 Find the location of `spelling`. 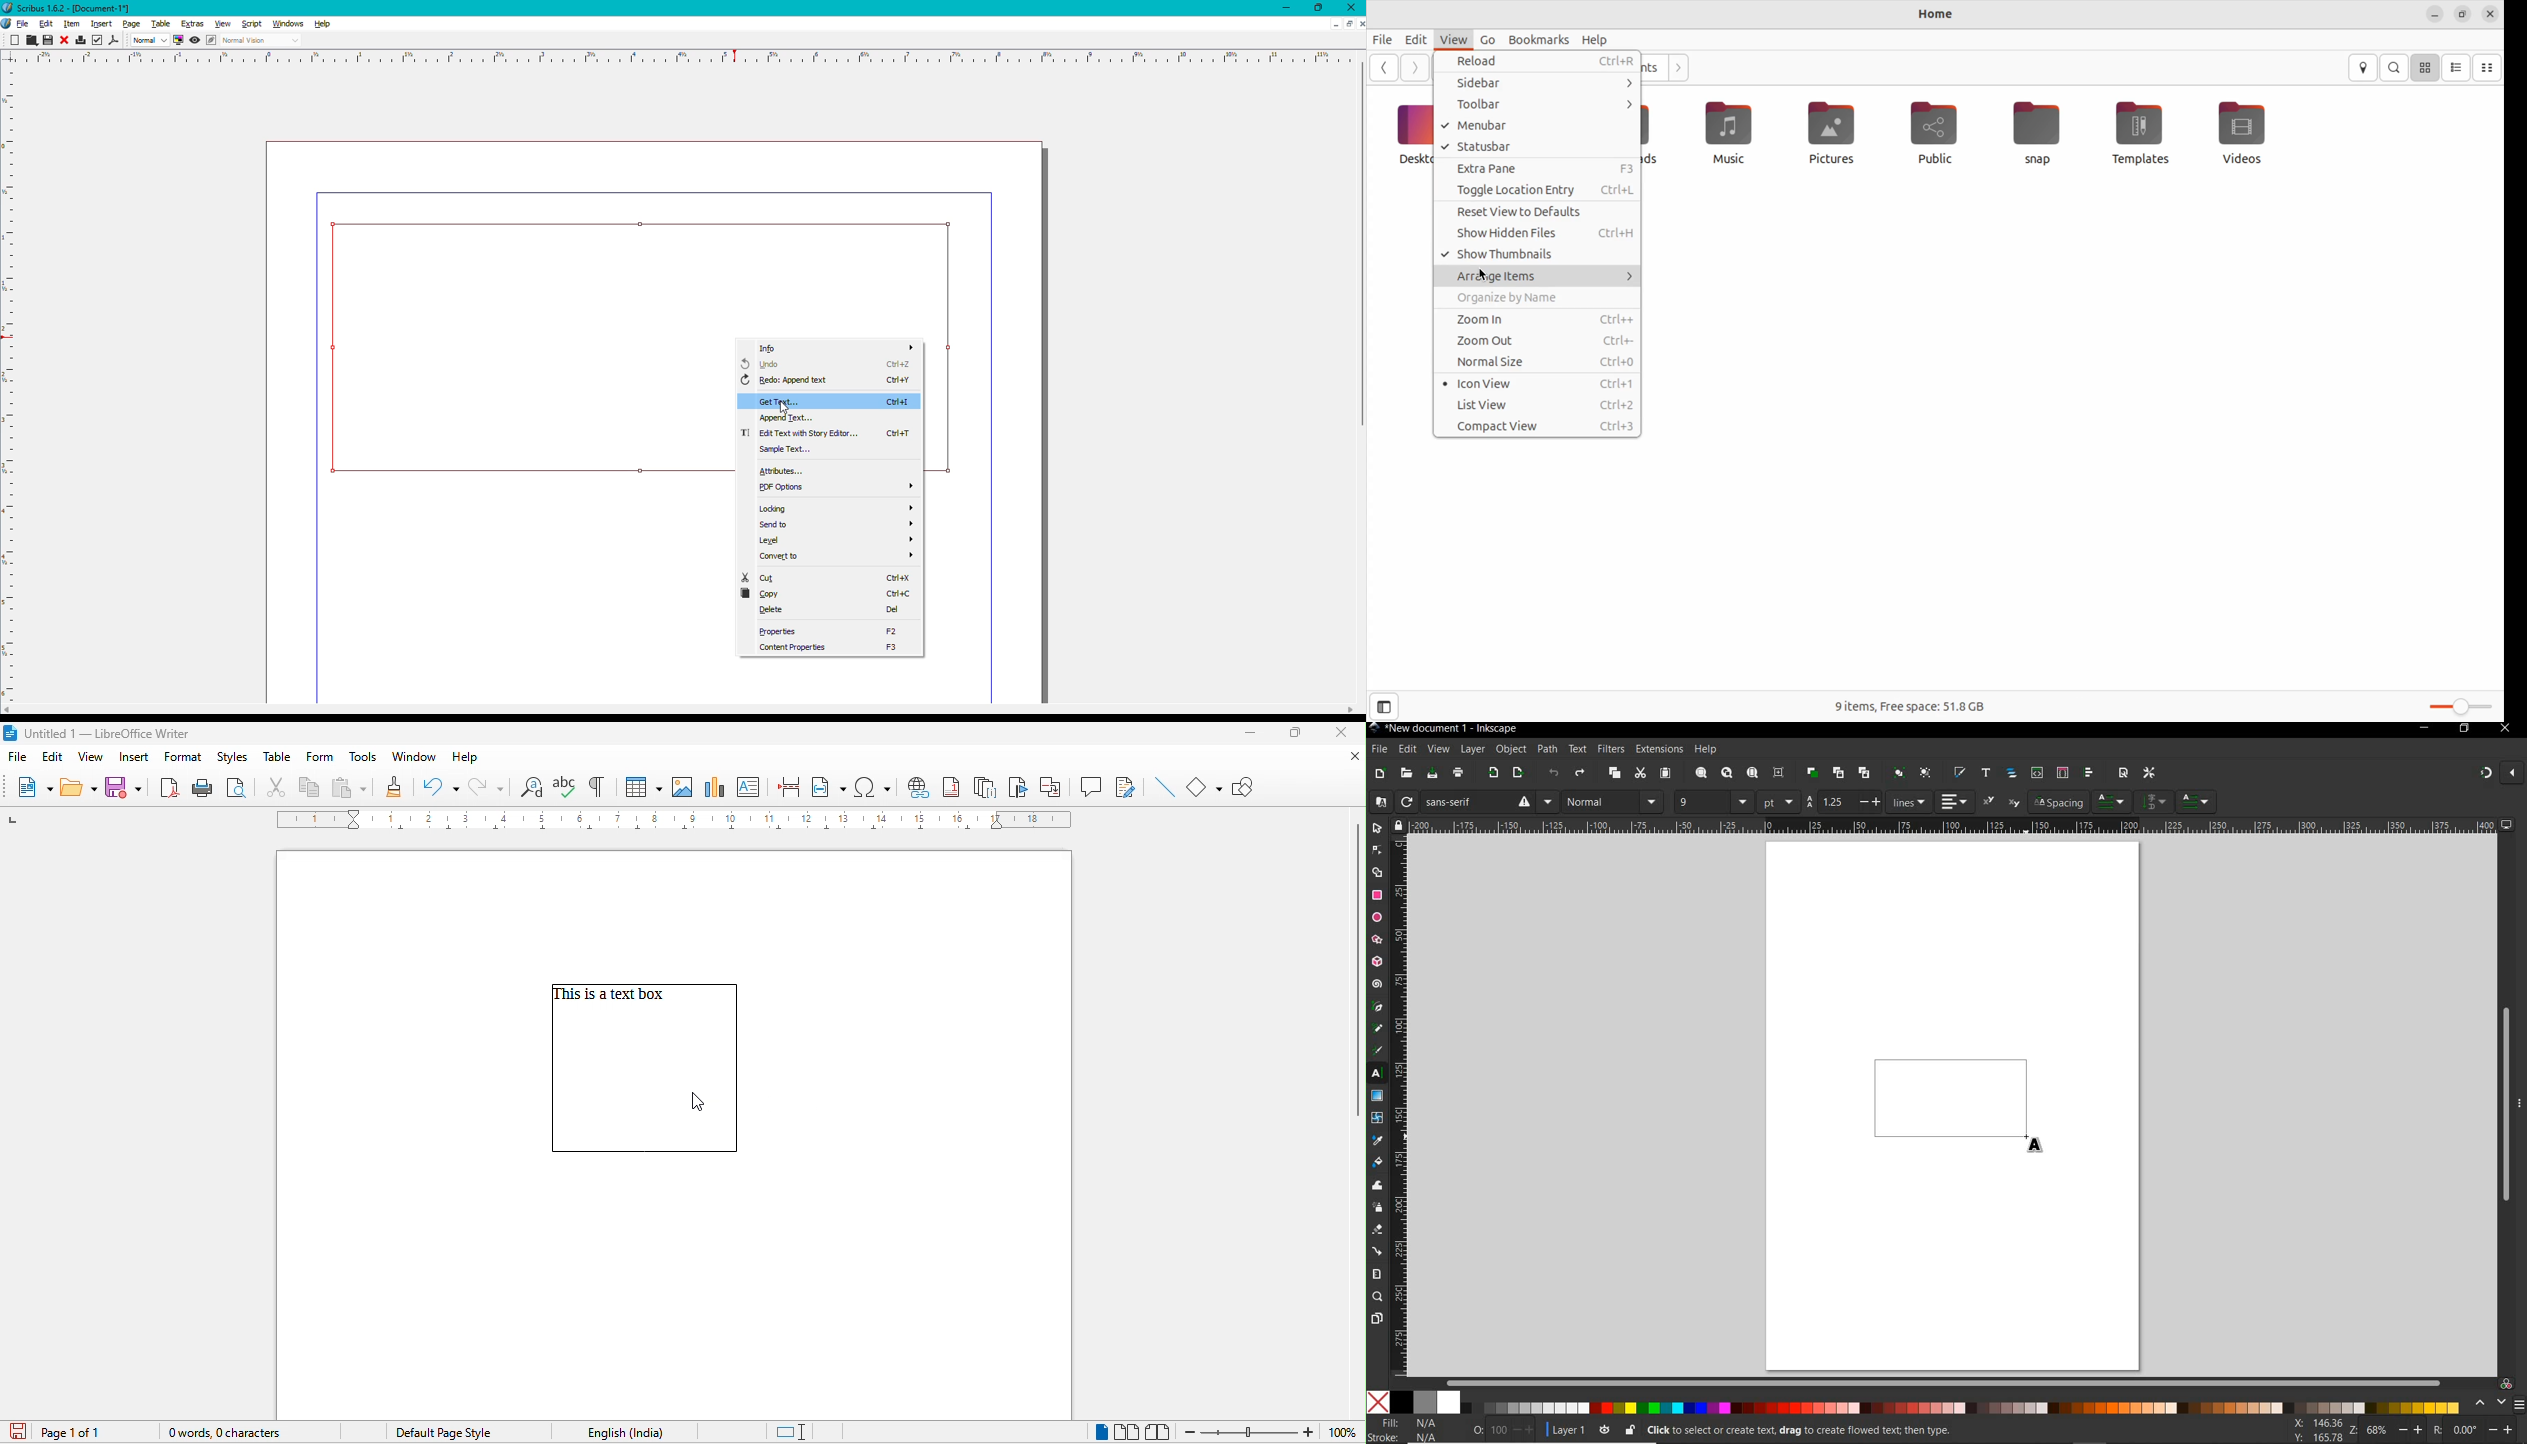

spelling is located at coordinates (564, 787).